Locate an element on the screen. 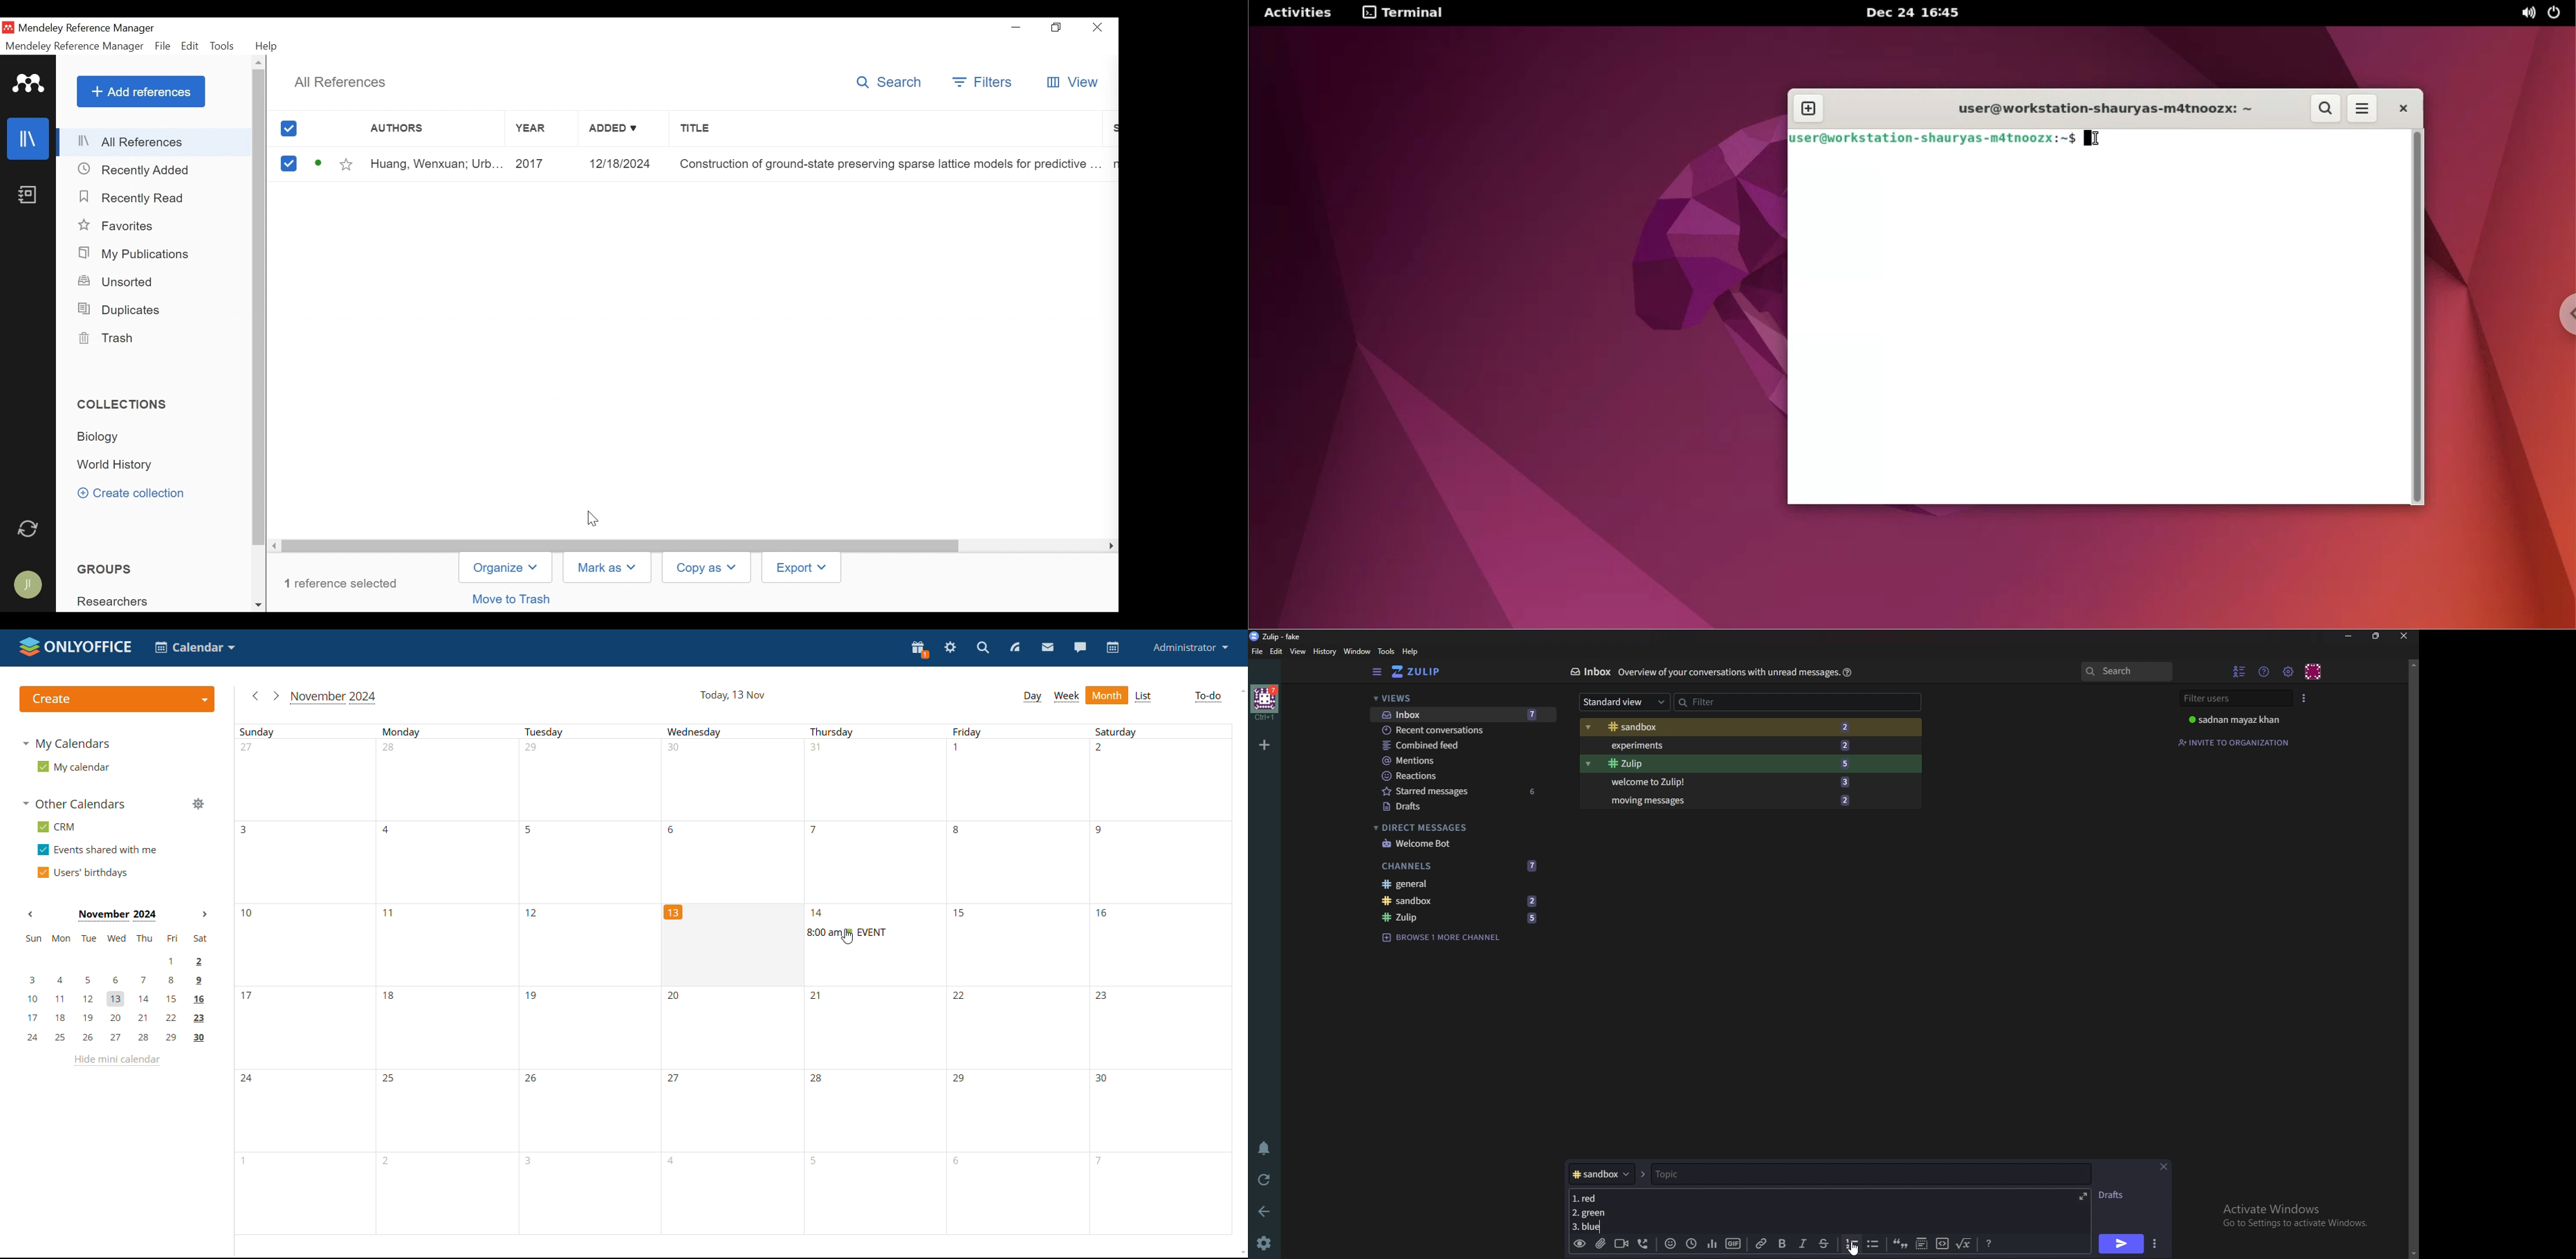 This screenshot has height=1260, width=2576. Mendeley  is located at coordinates (30, 85).